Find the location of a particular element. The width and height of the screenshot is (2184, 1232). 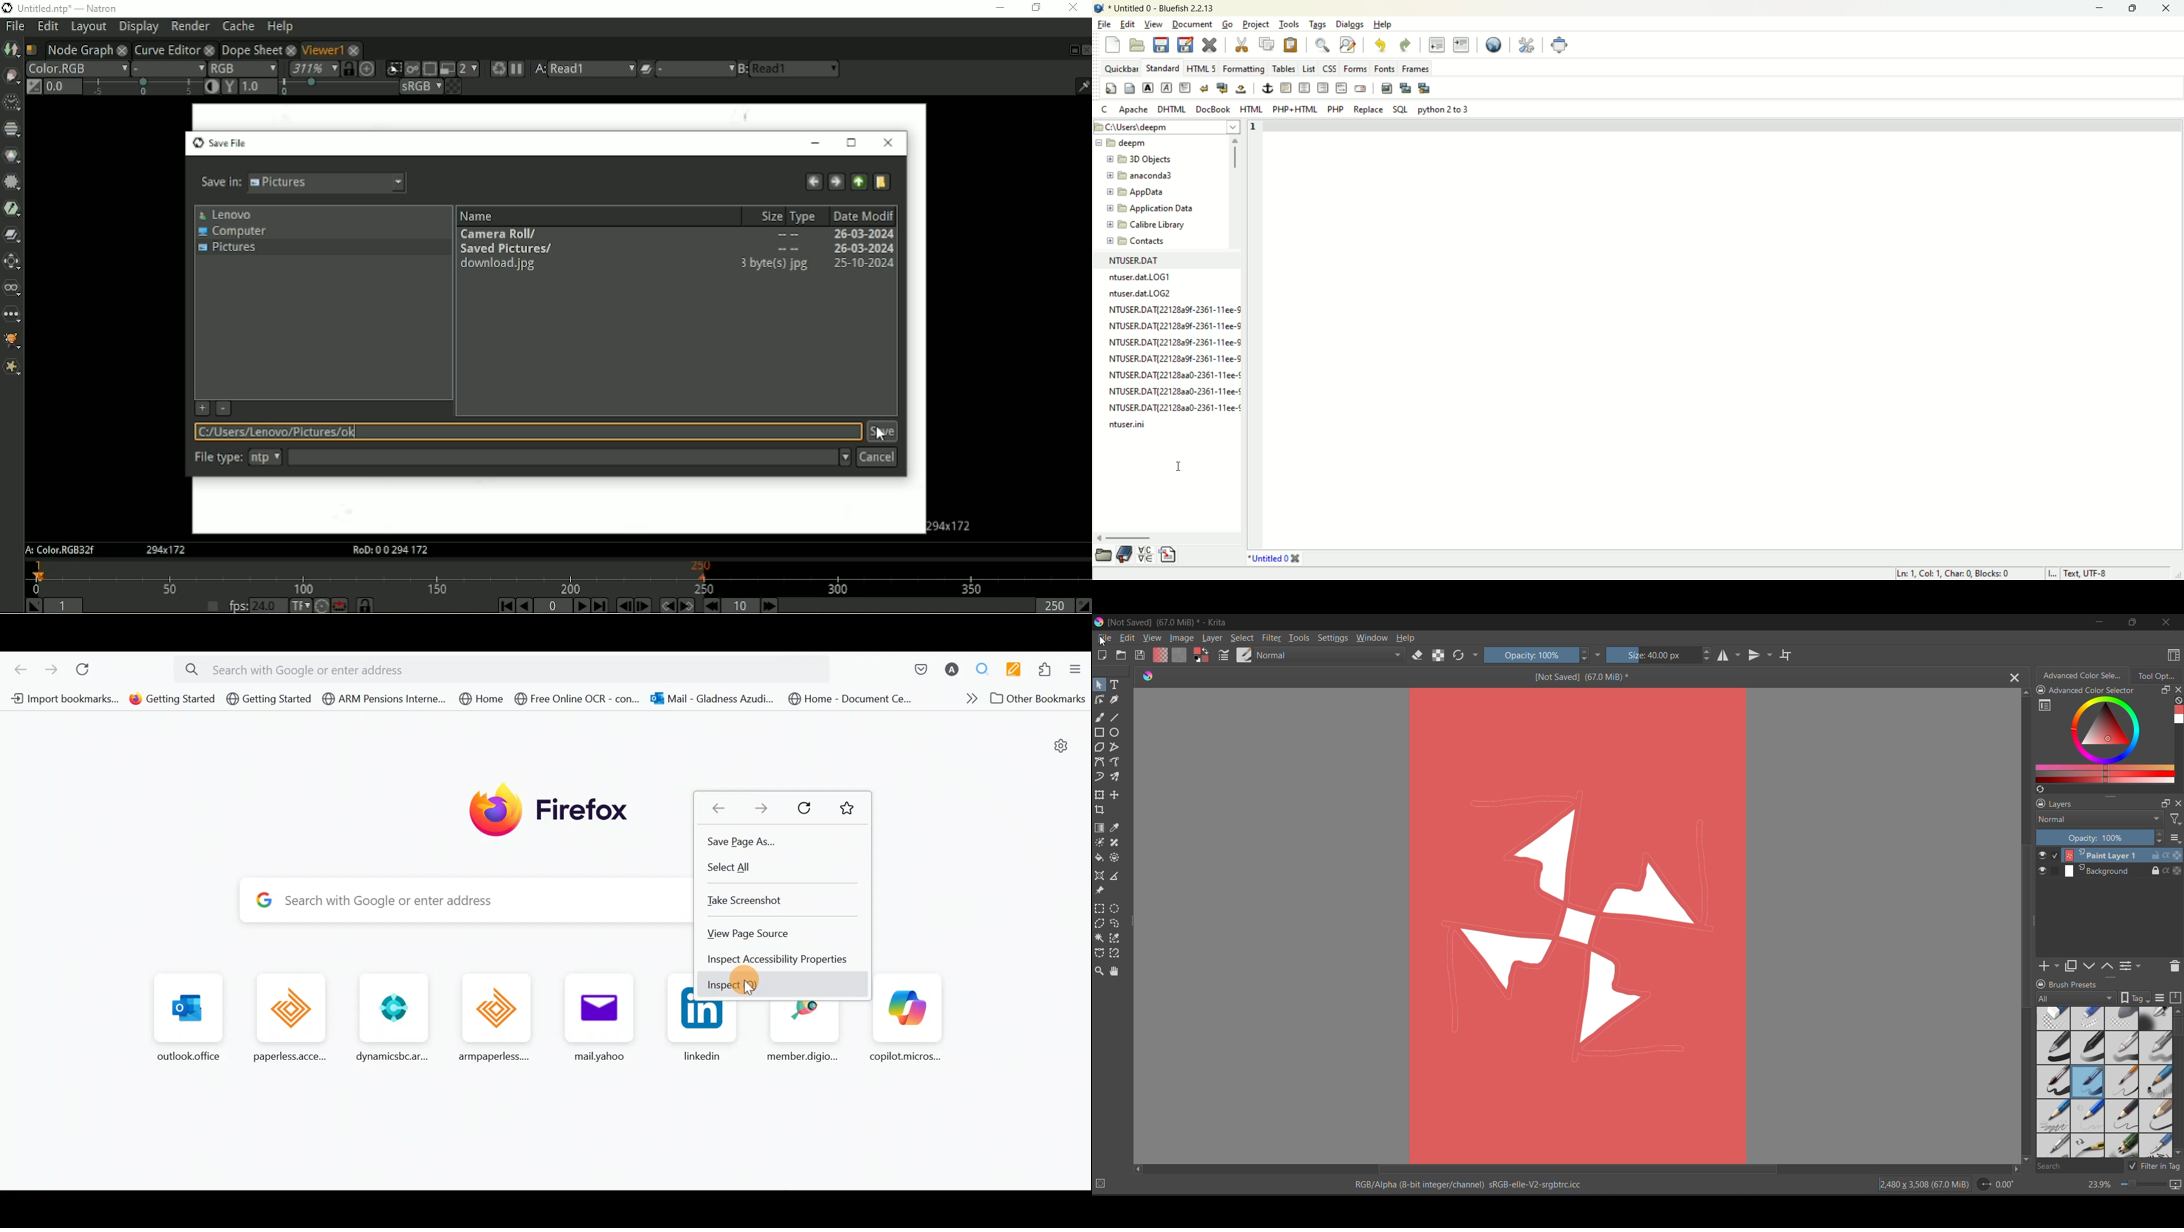

fill patterns is located at coordinates (1182, 654).